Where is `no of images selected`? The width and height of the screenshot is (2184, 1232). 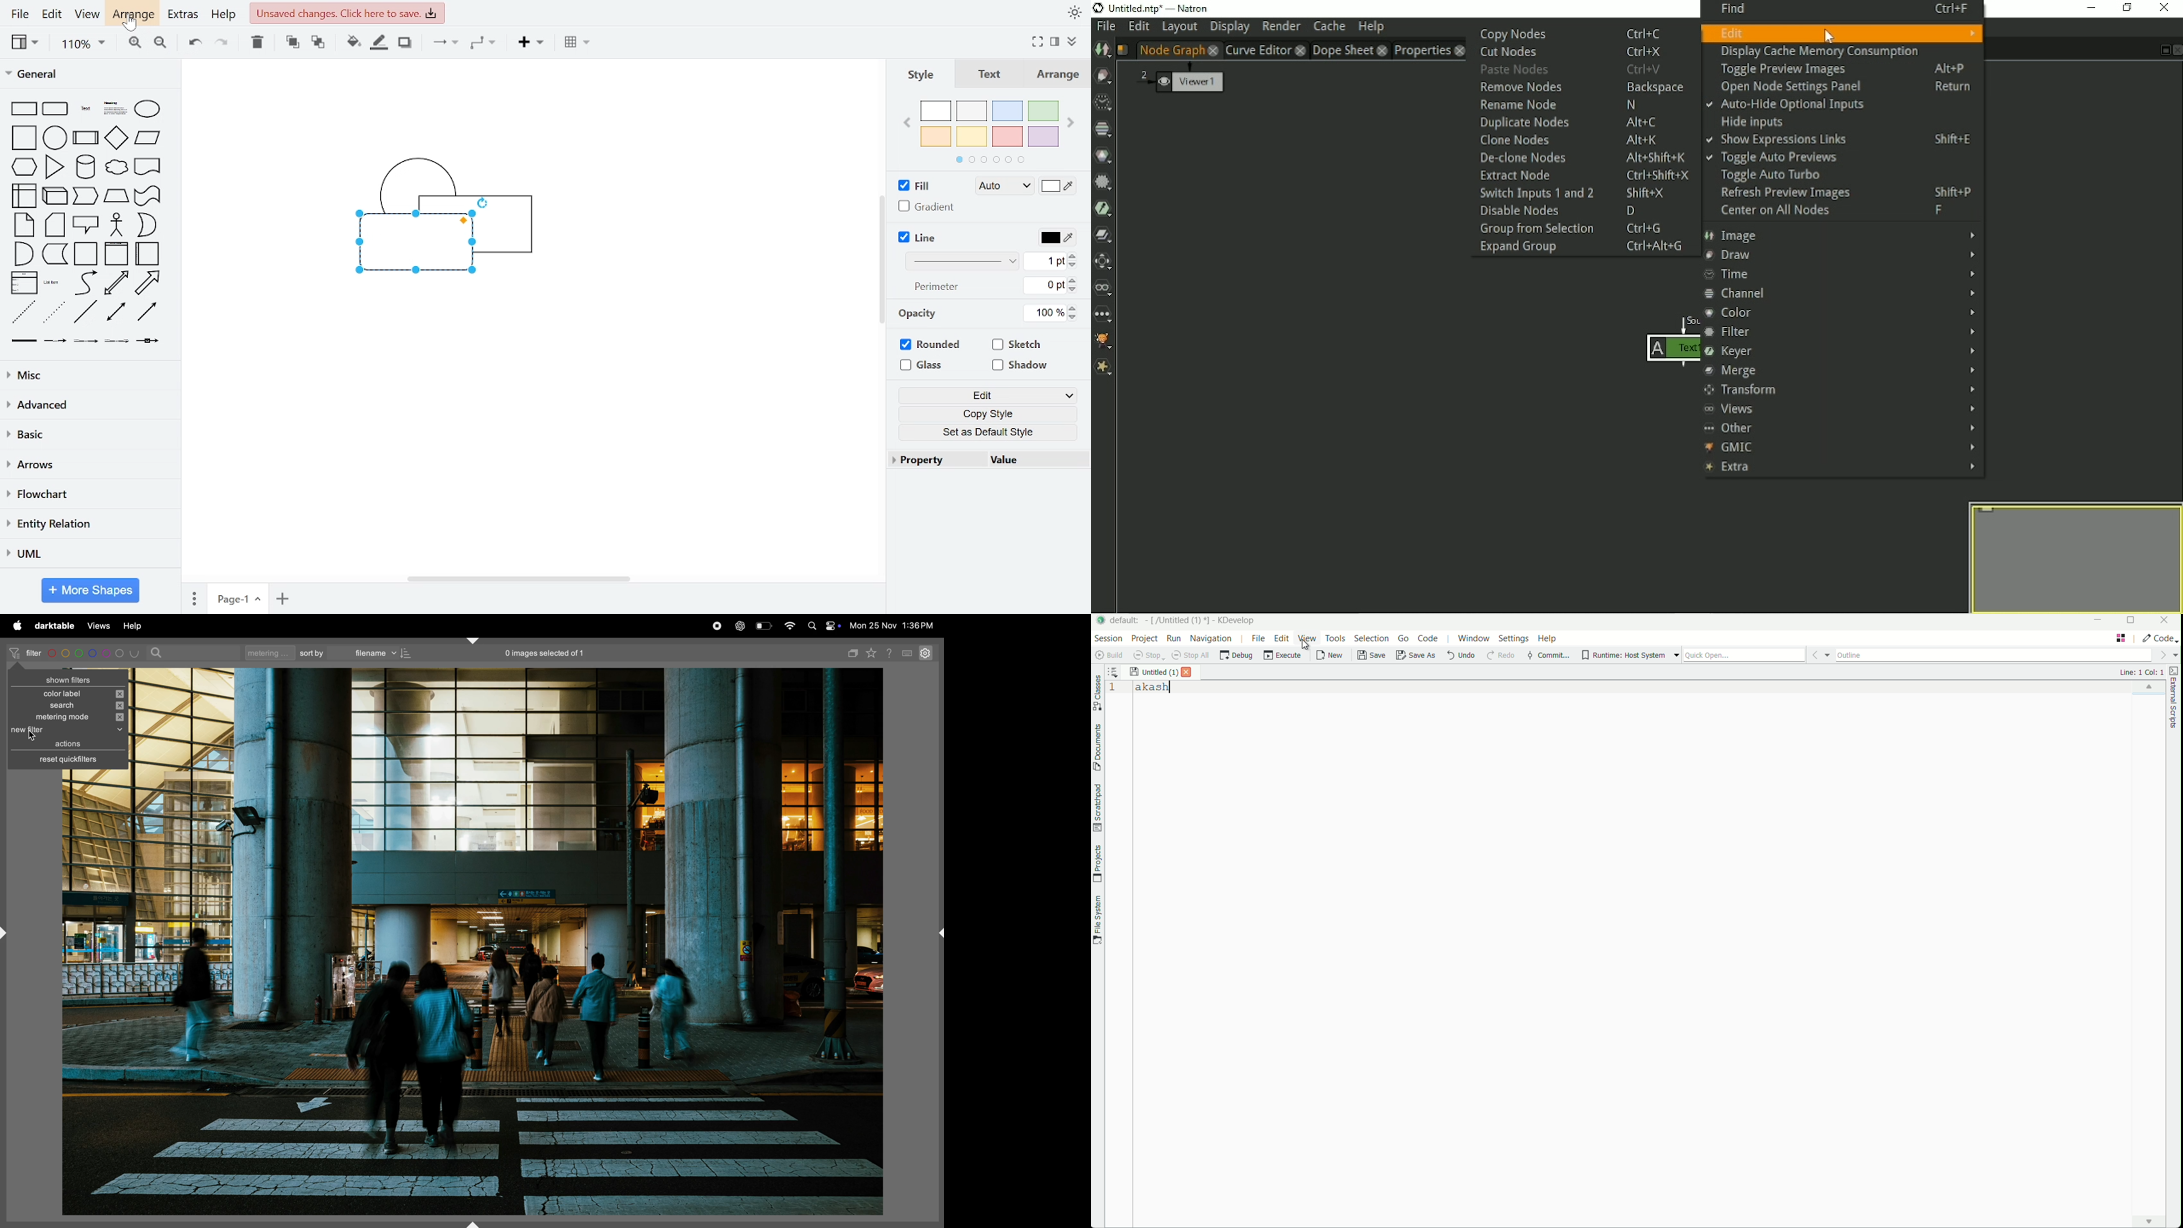 no of images selected is located at coordinates (544, 653).